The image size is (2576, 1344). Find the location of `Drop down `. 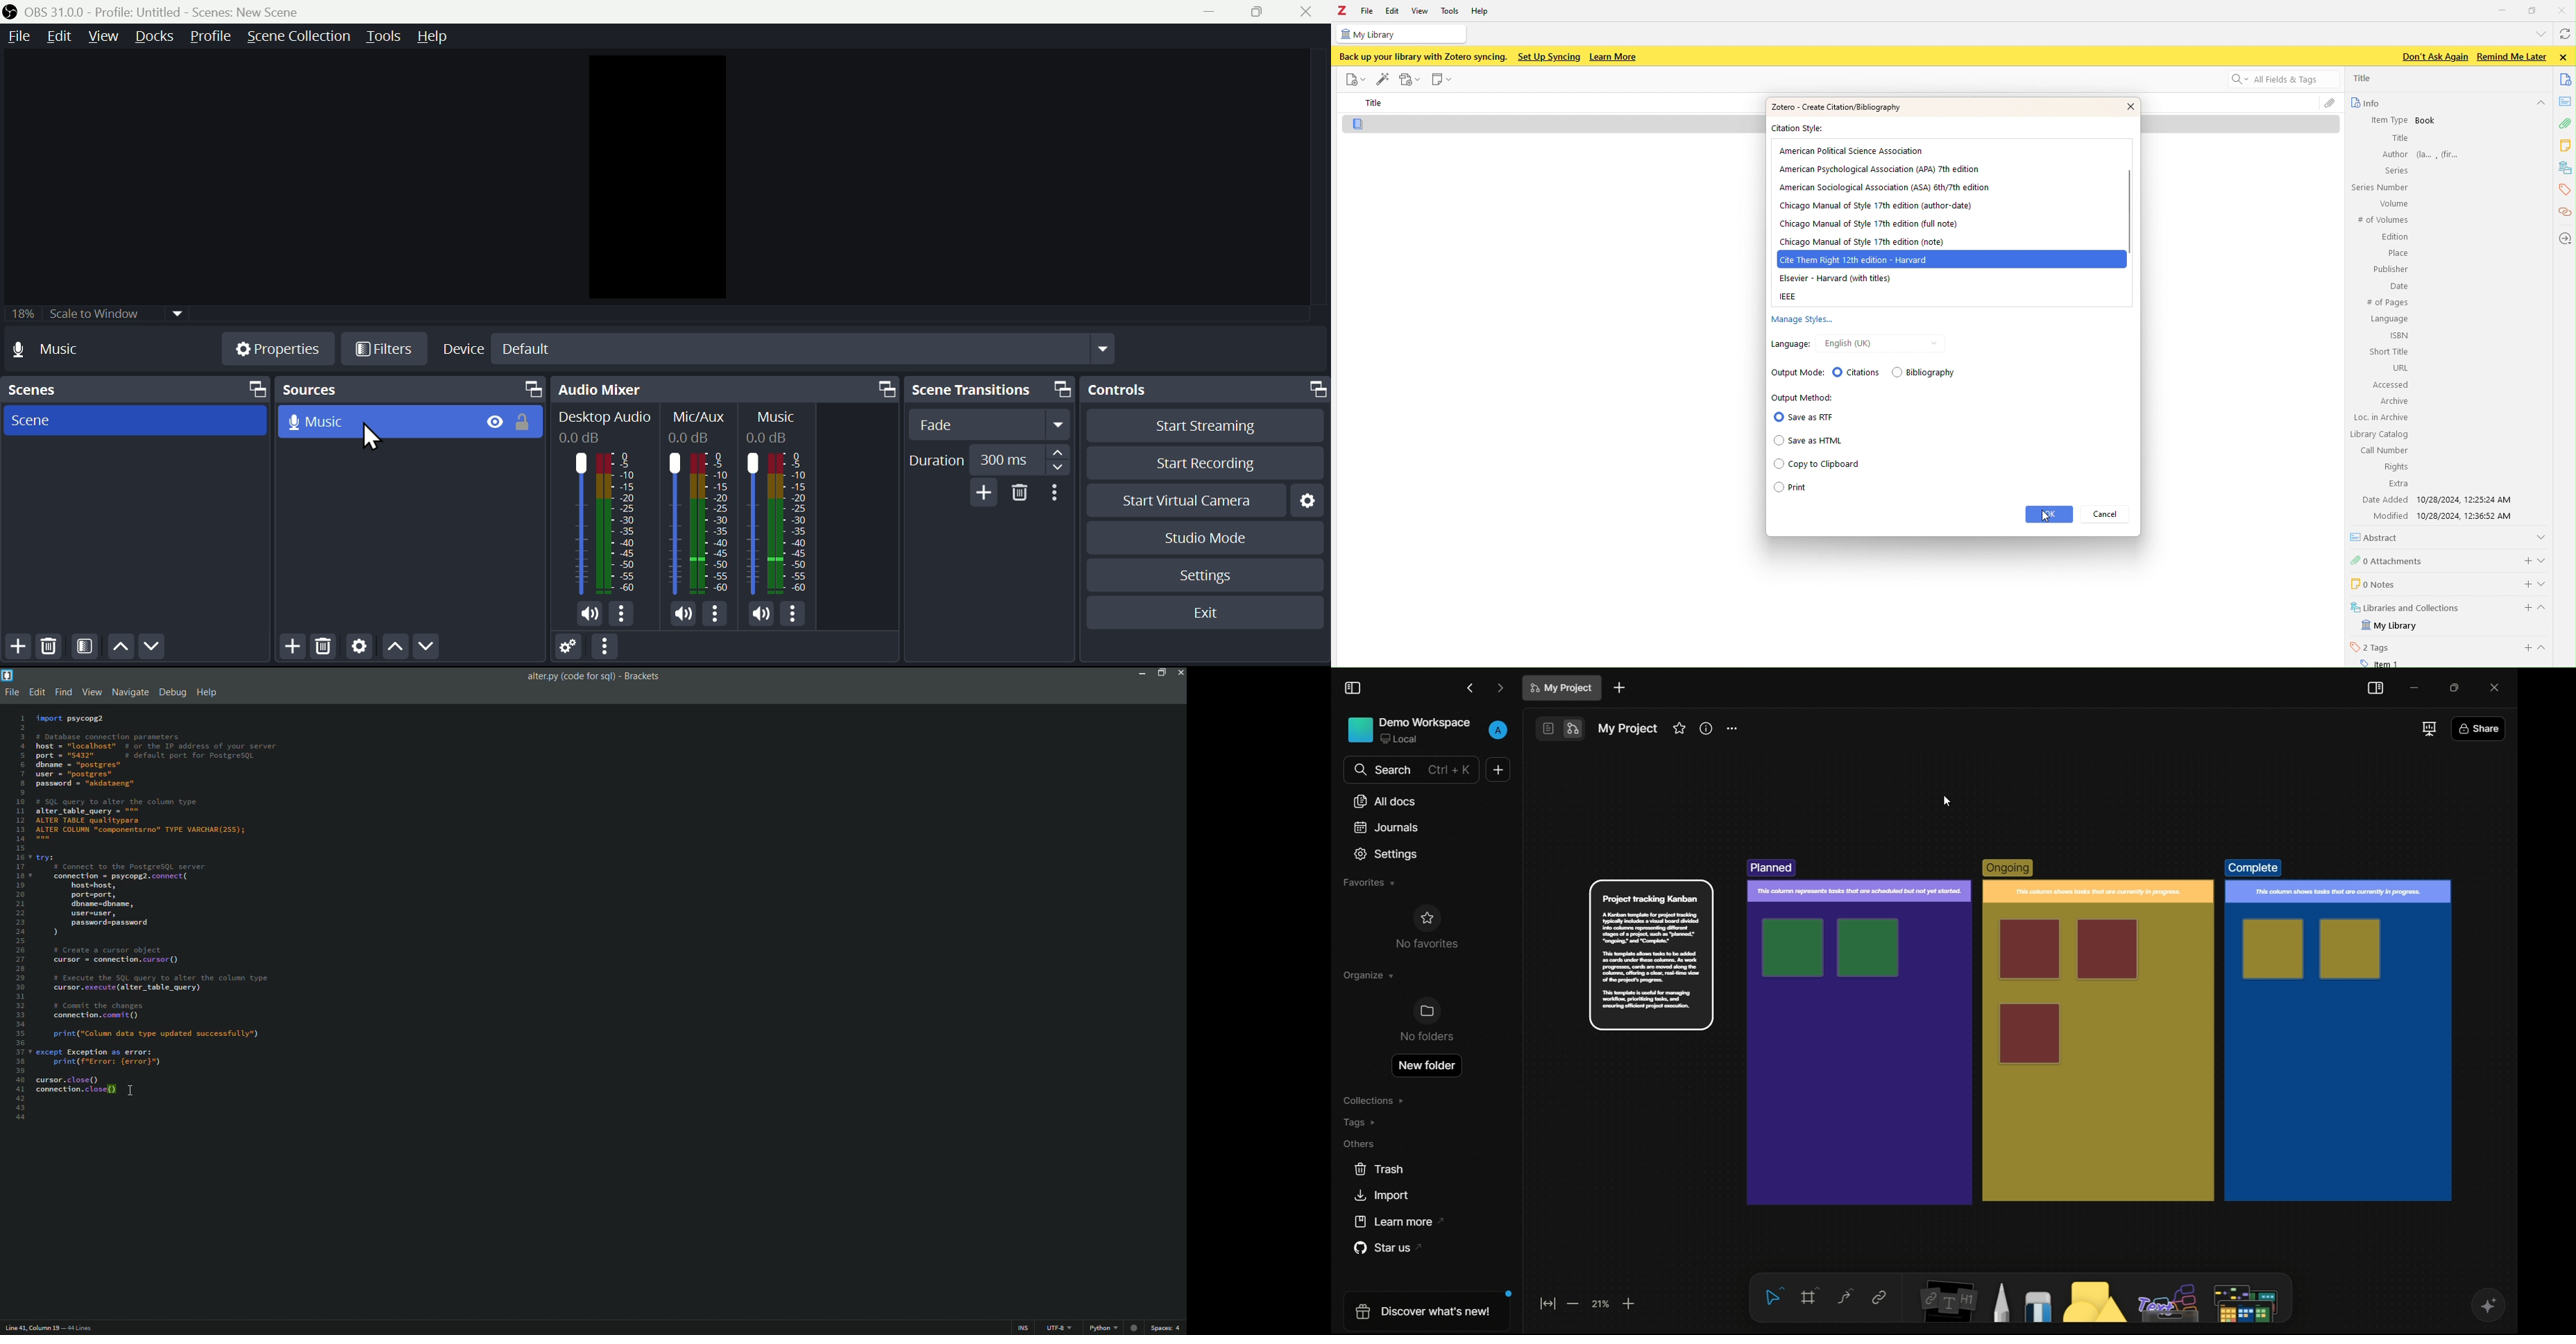

Drop down  is located at coordinates (1106, 349).